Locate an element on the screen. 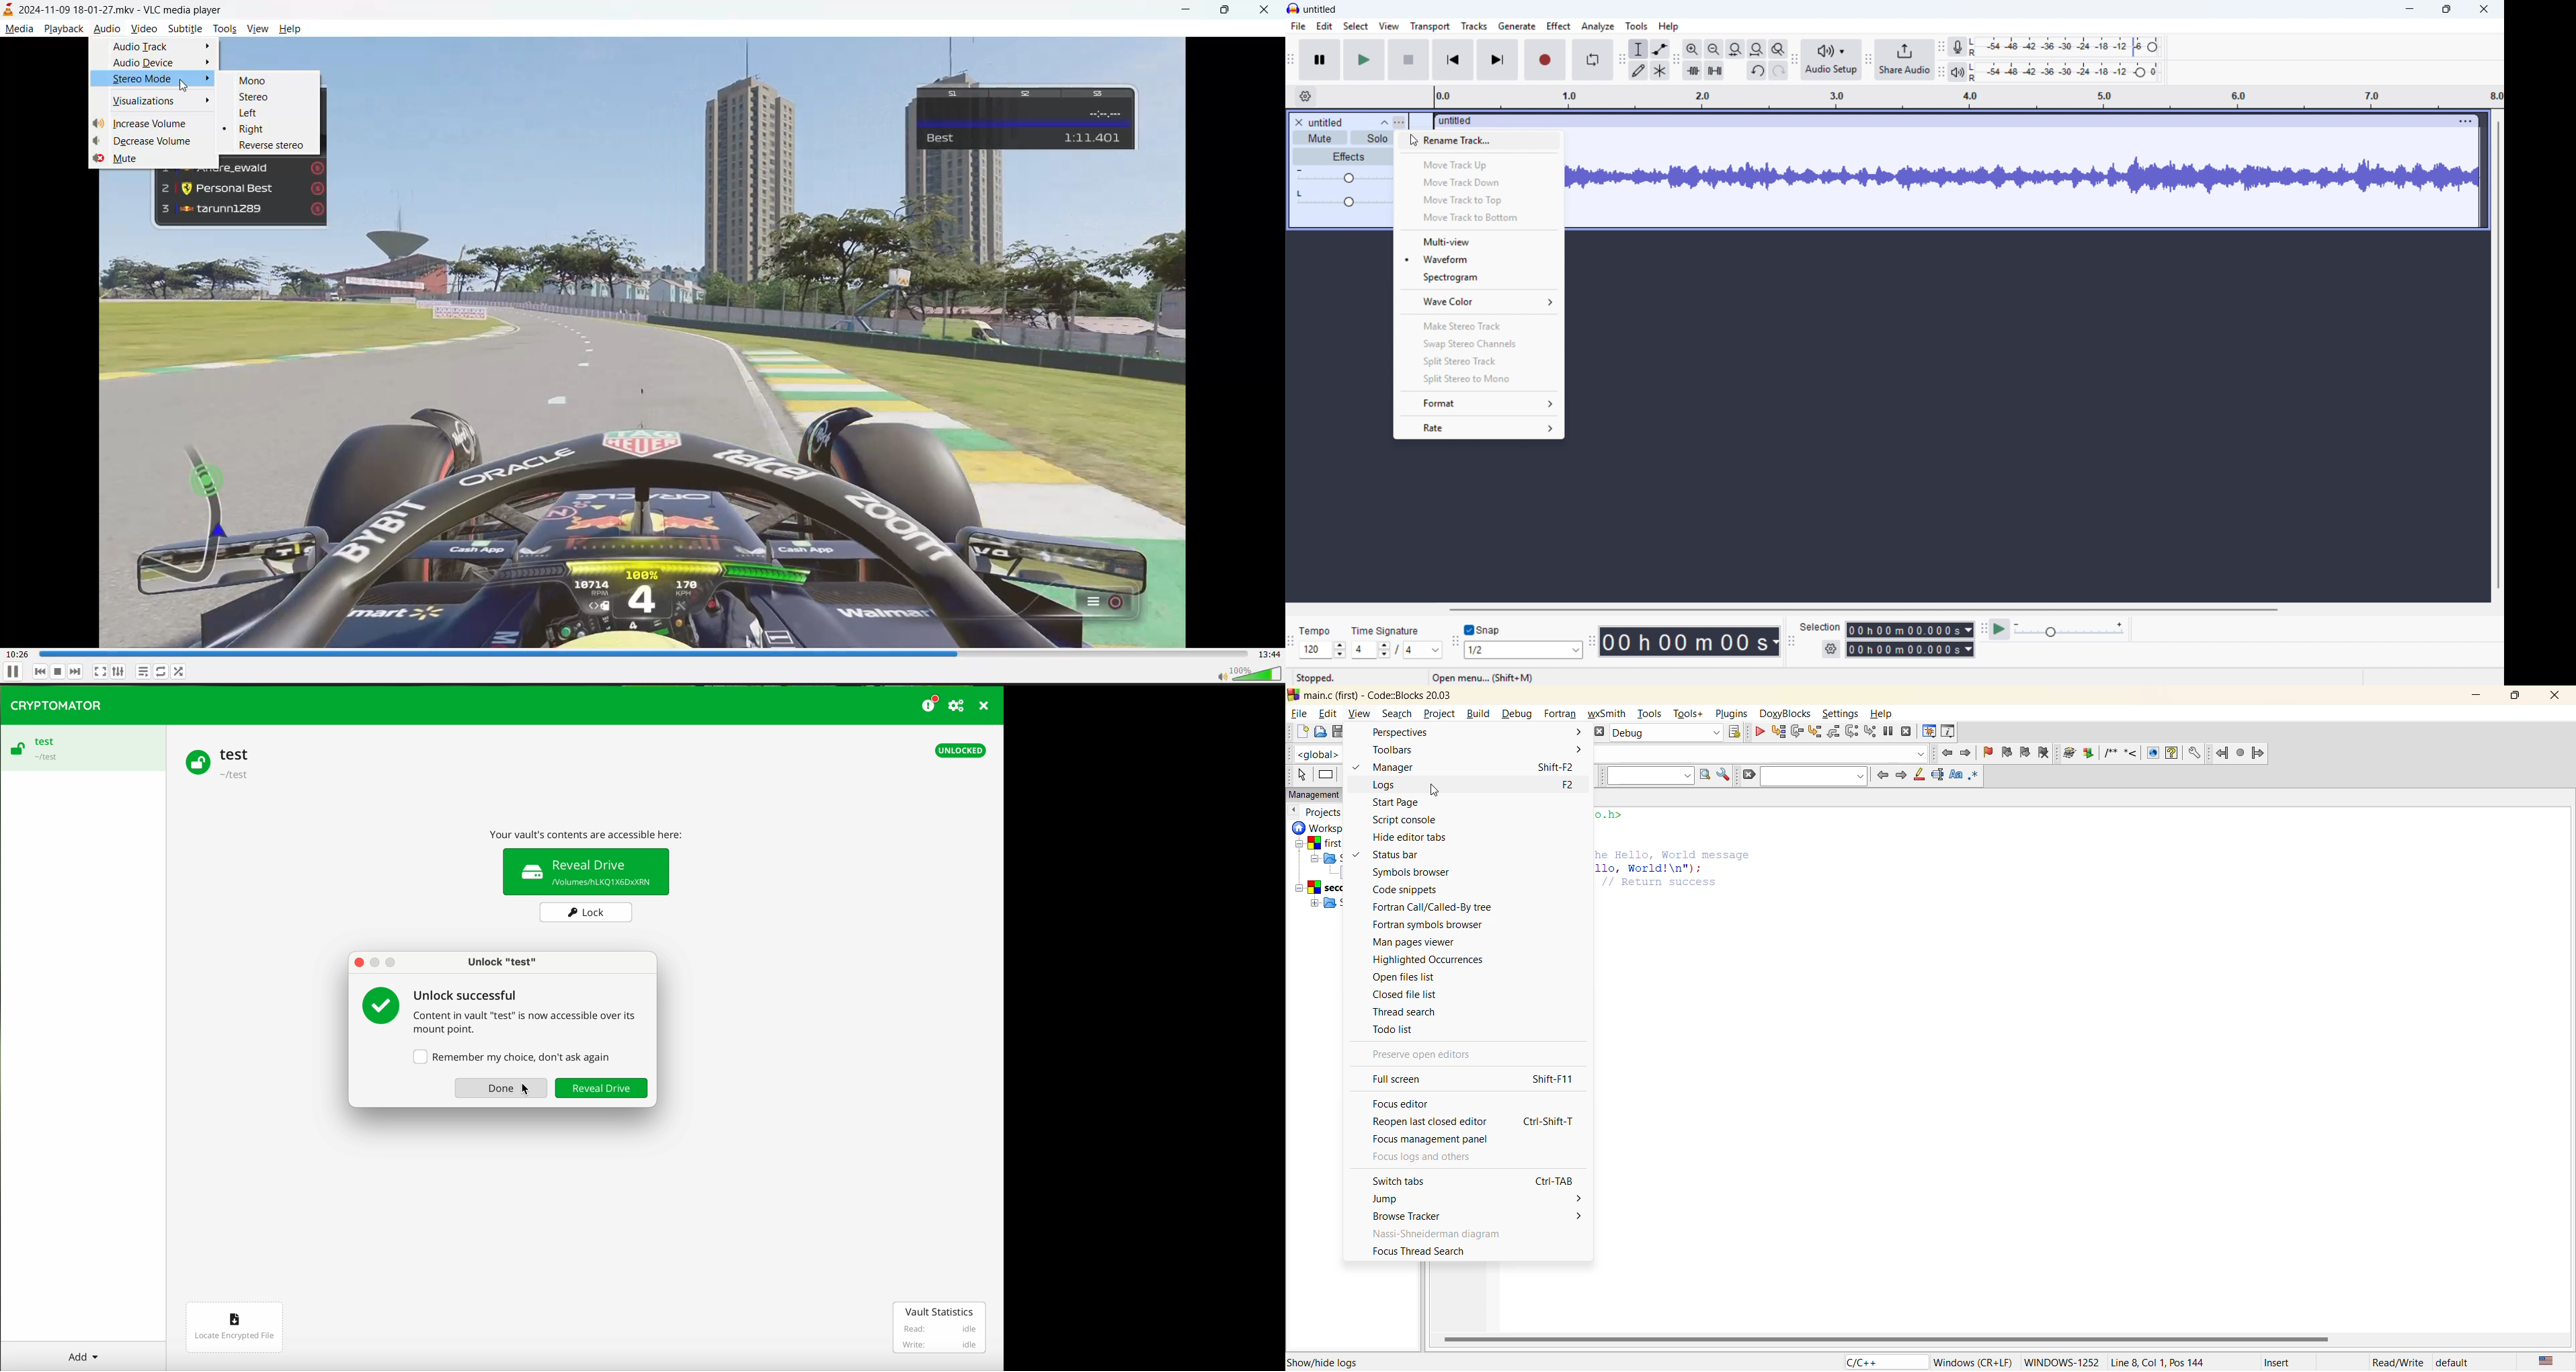  Vertical scroll bar is located at coordinates (2498, 354).